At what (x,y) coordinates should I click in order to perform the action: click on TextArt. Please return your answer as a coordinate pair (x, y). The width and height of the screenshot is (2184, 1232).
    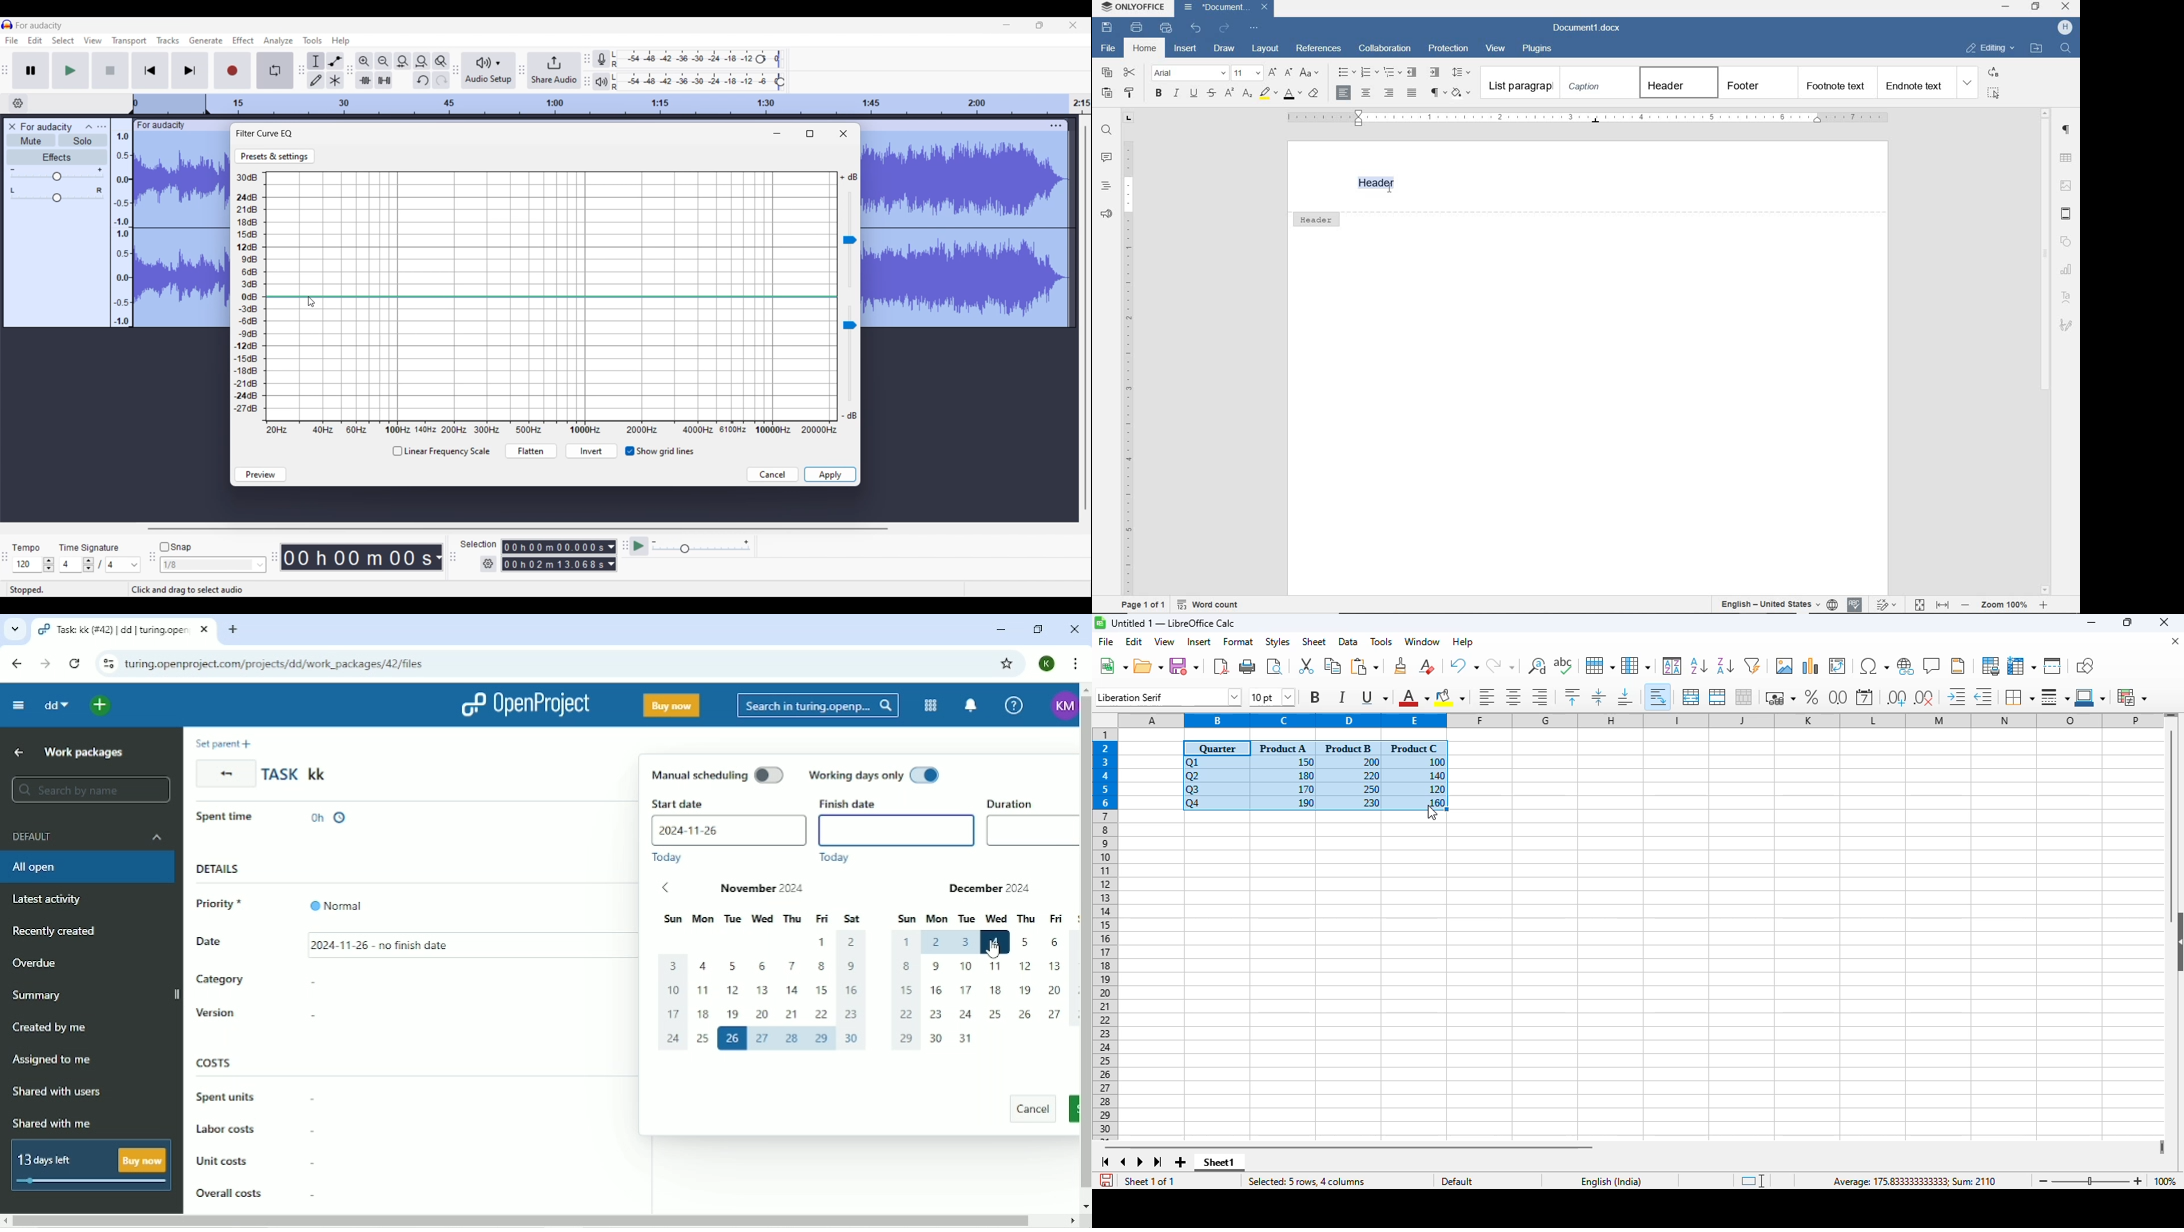
    Looking at the image, I should click on (2066, 296).